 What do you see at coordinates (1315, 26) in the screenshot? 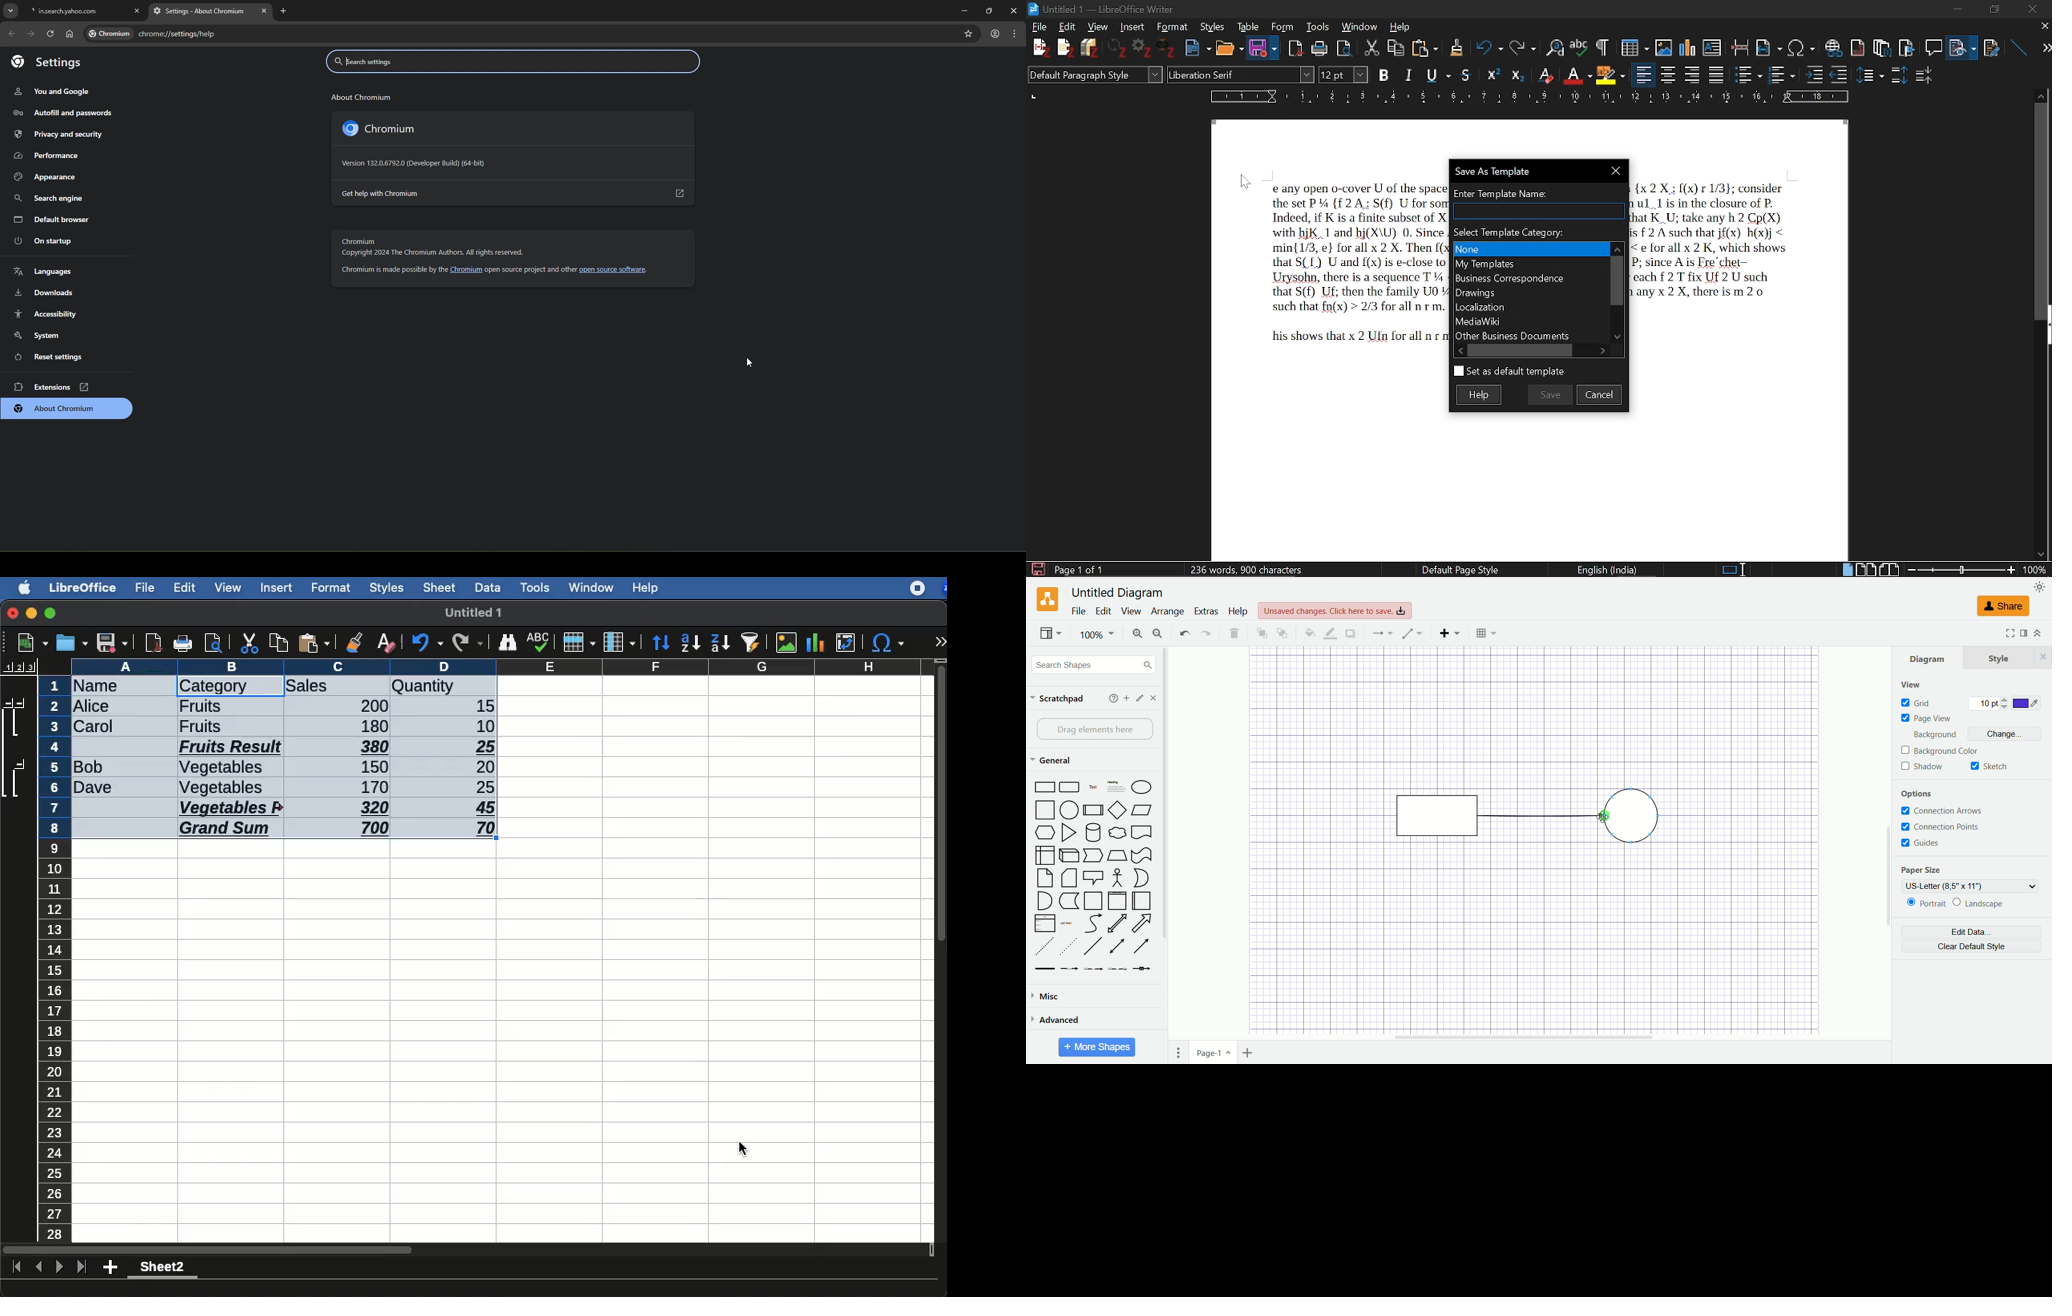
I see `Tools` at bounding box center [1315, 26].